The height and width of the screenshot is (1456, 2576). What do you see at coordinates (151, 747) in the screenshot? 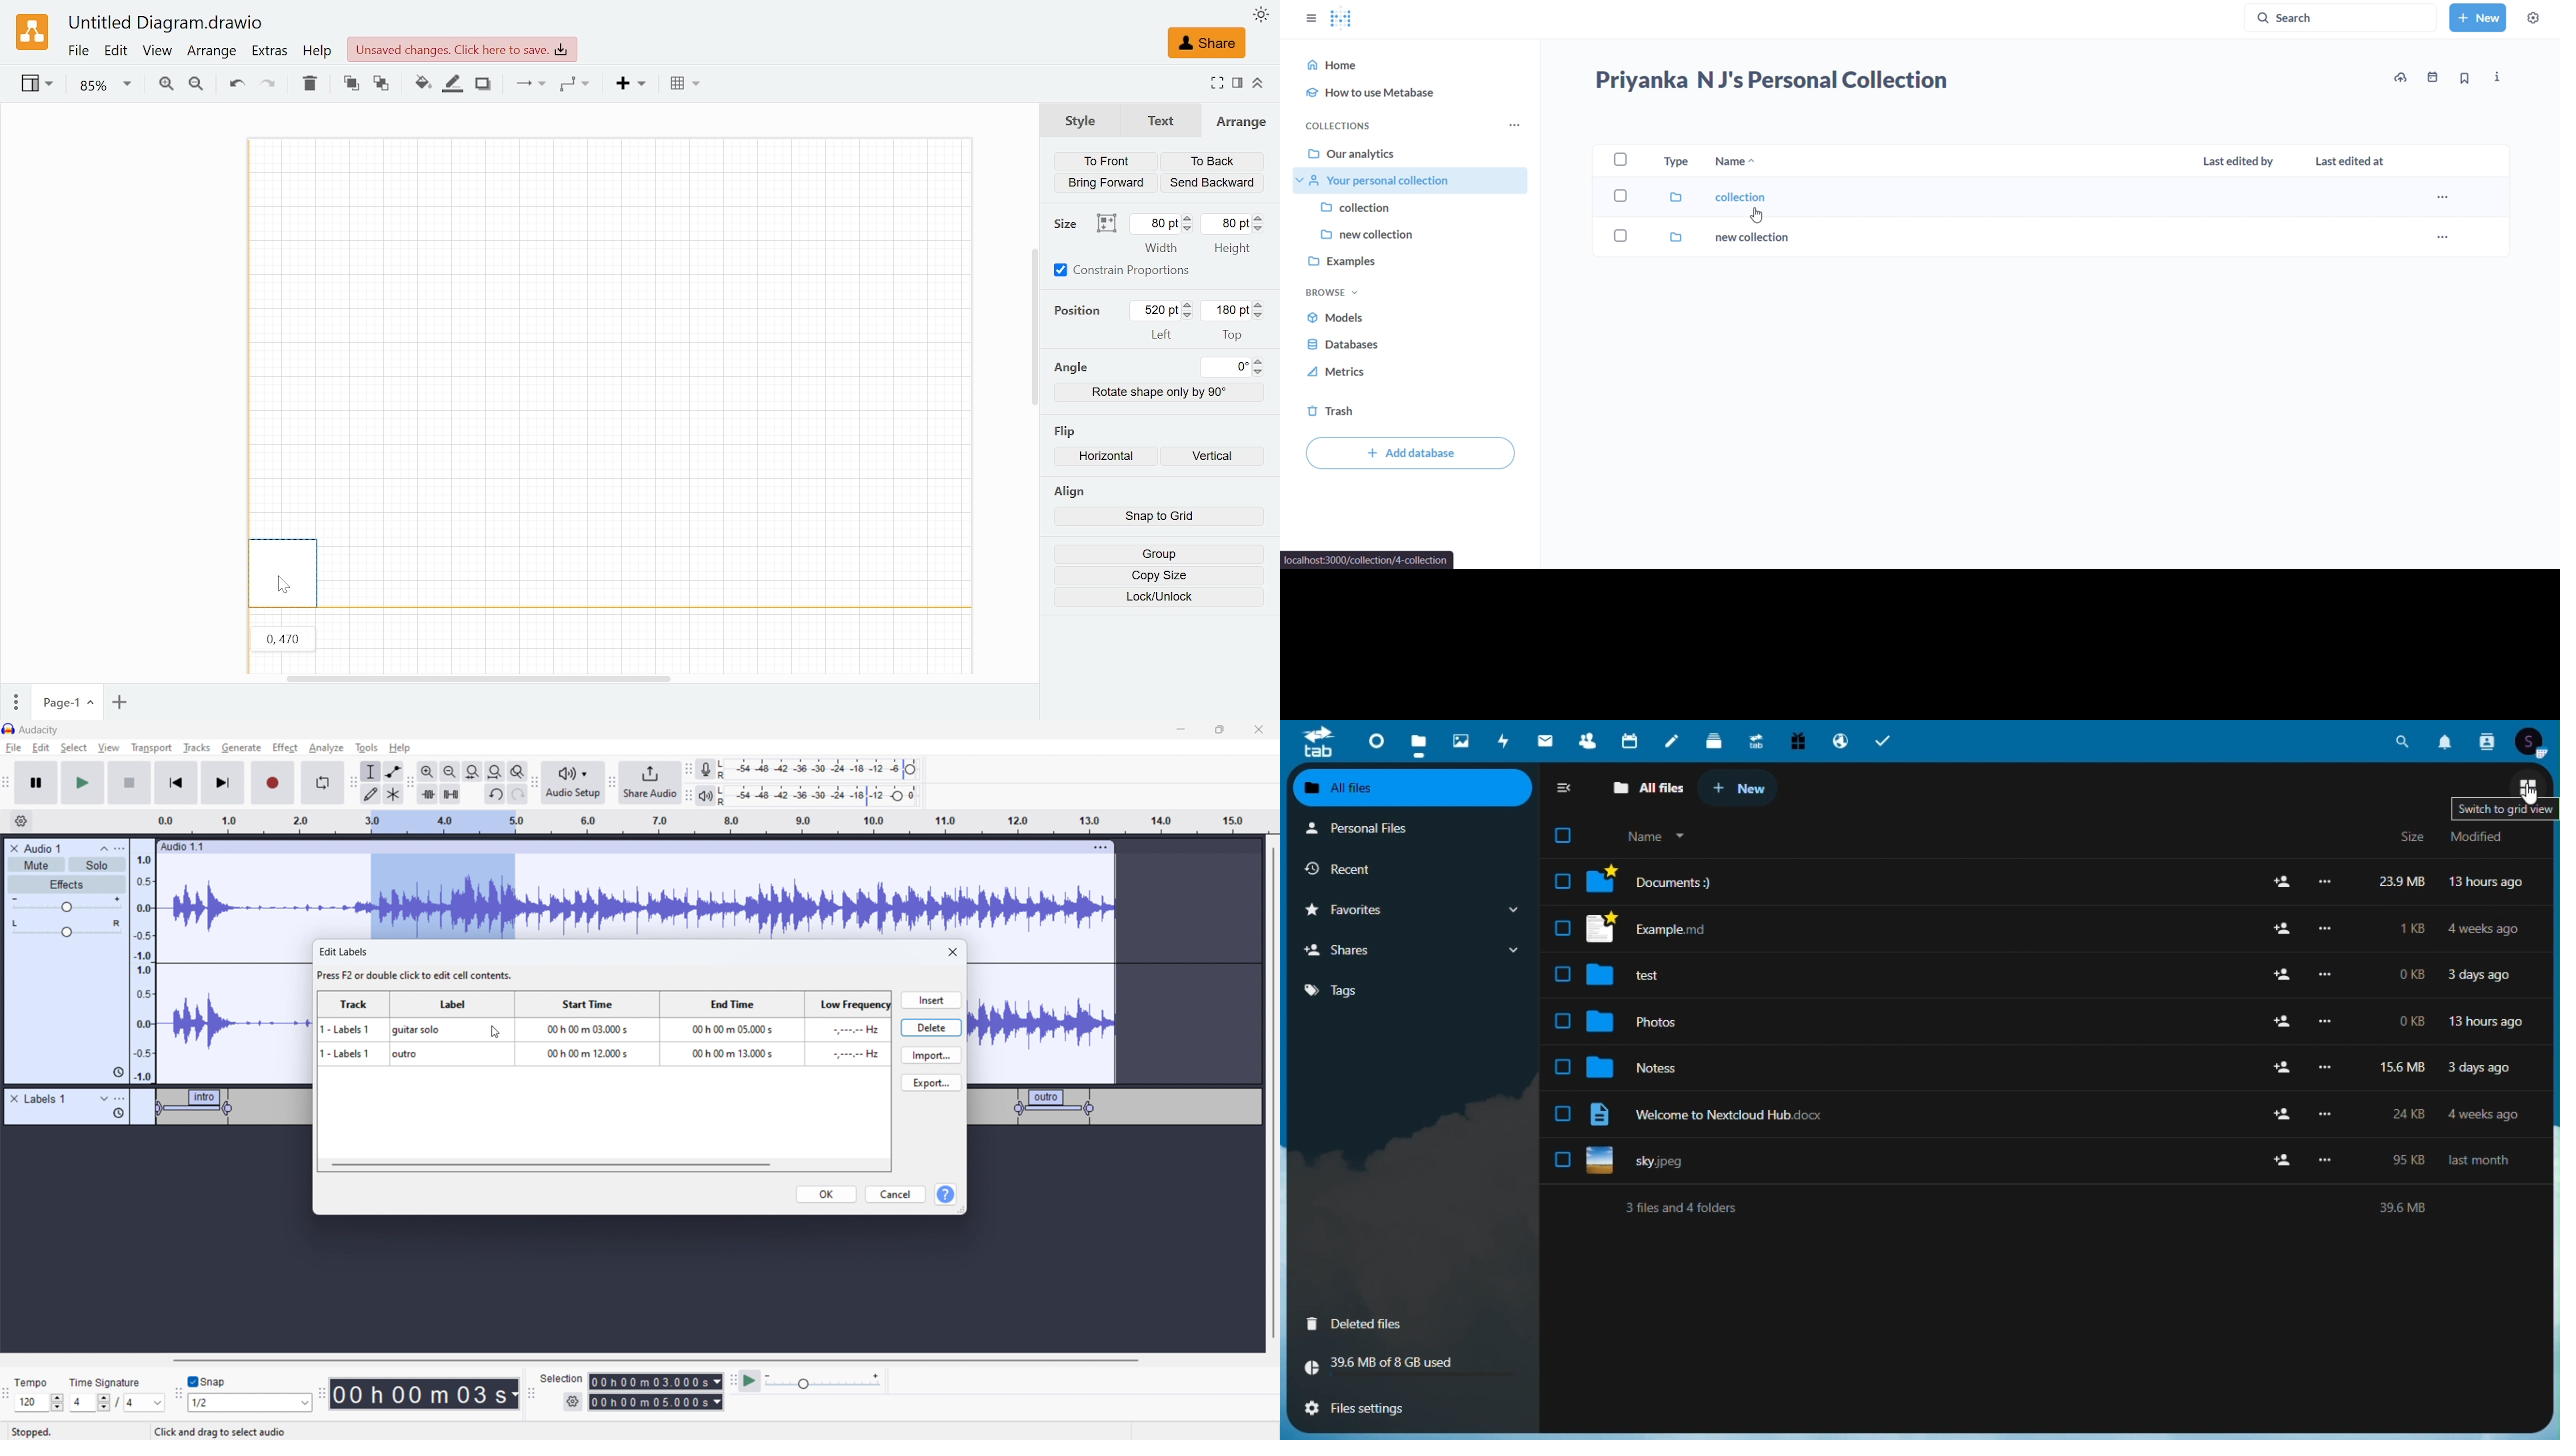
I see `transport` at bounding box center [151, 747].